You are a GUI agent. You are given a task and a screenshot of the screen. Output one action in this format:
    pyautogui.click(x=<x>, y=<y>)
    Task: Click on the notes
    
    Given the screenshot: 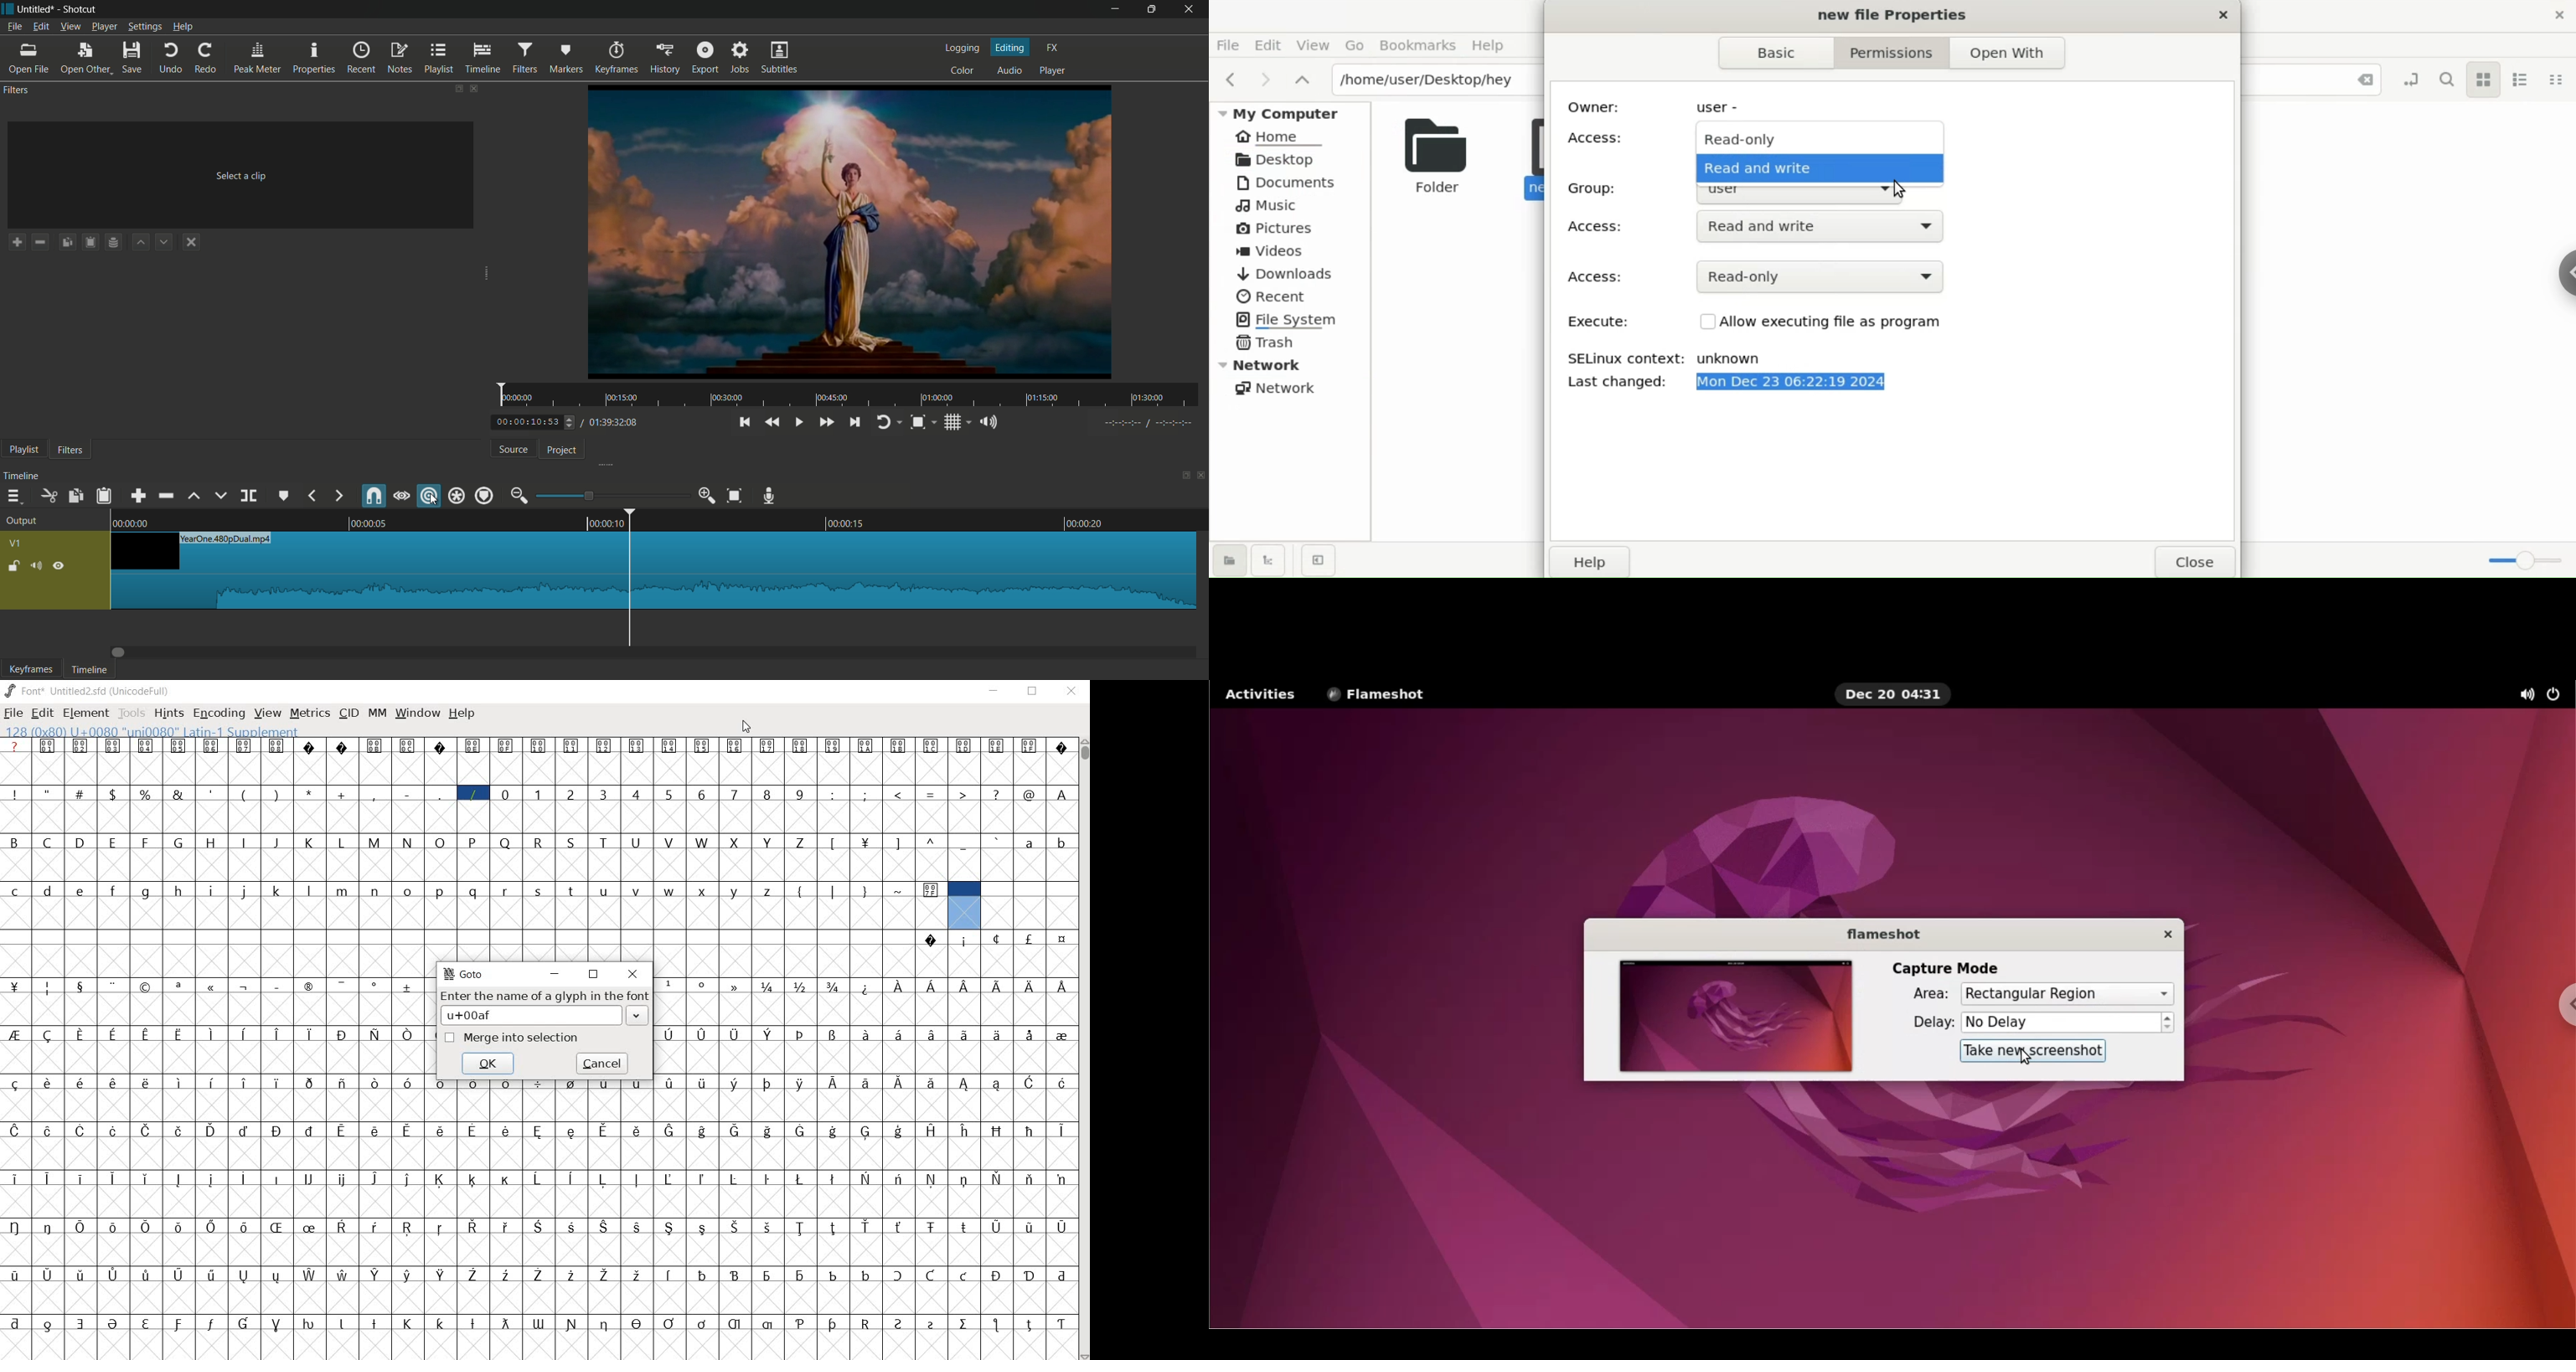 What is the action you would take?
    pyautogui.click(x=400, y=58)
    